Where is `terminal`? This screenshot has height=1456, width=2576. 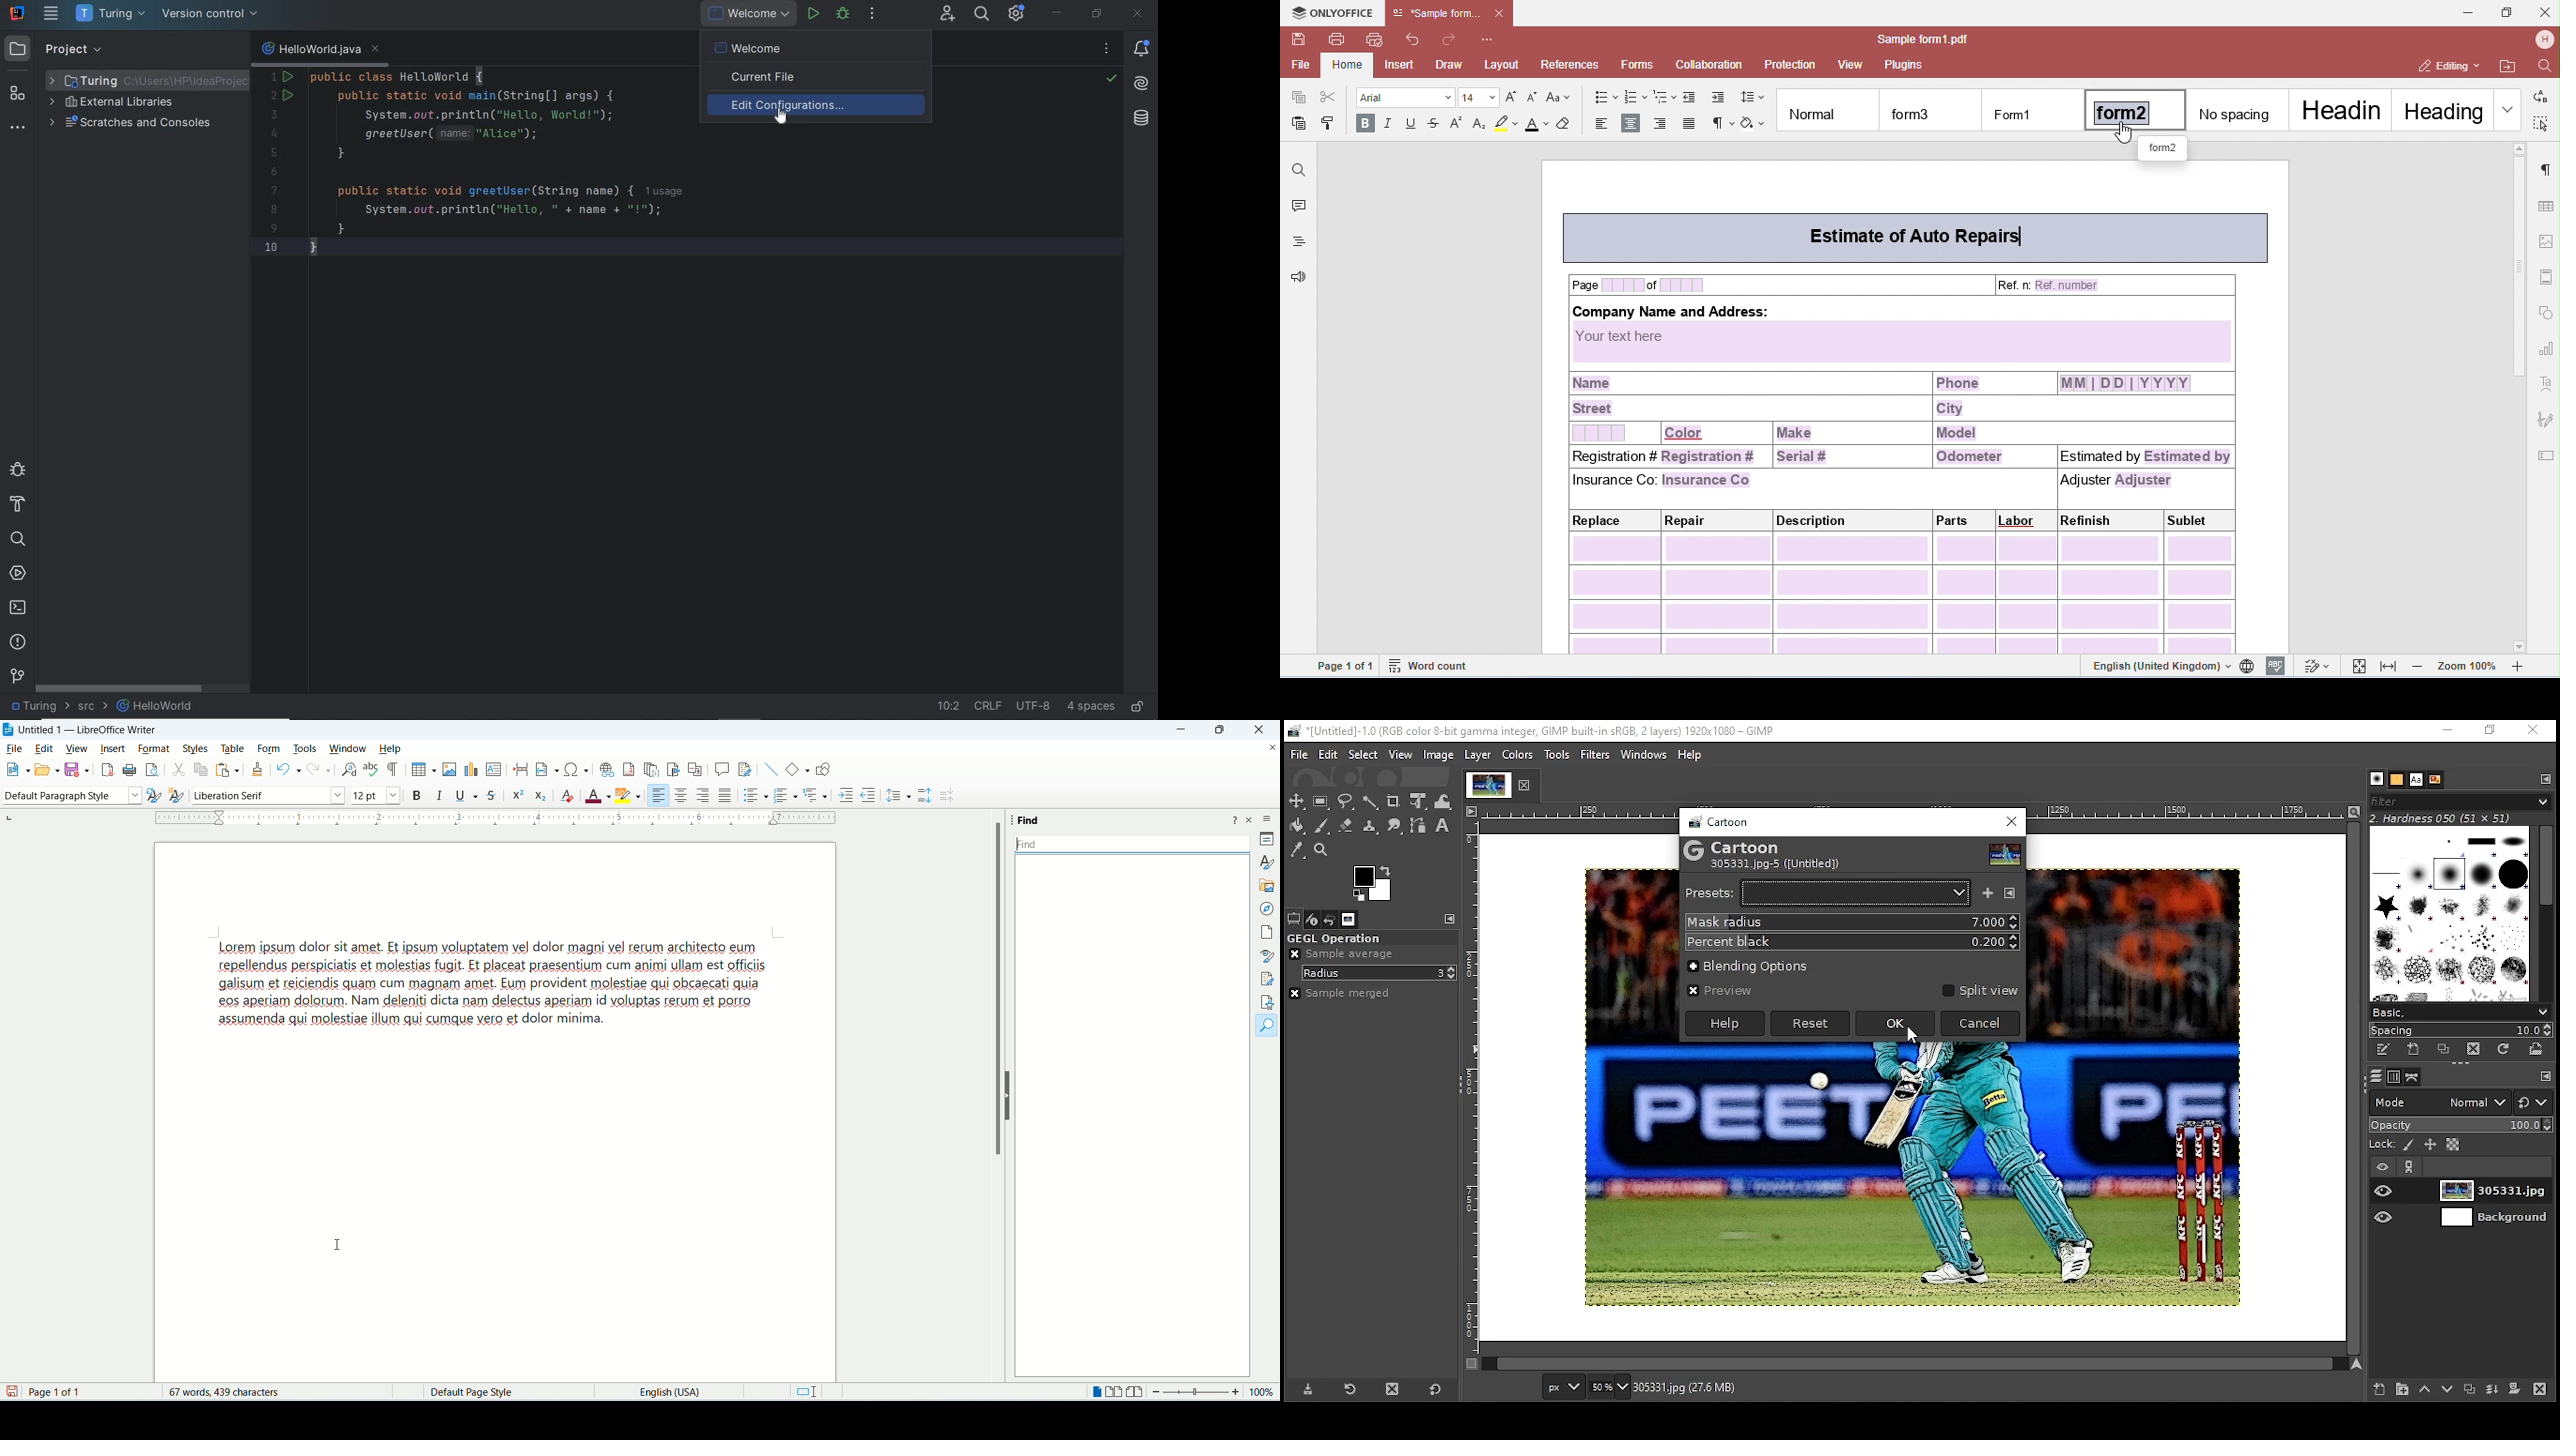 terminal is located at coordinates (18, 607).